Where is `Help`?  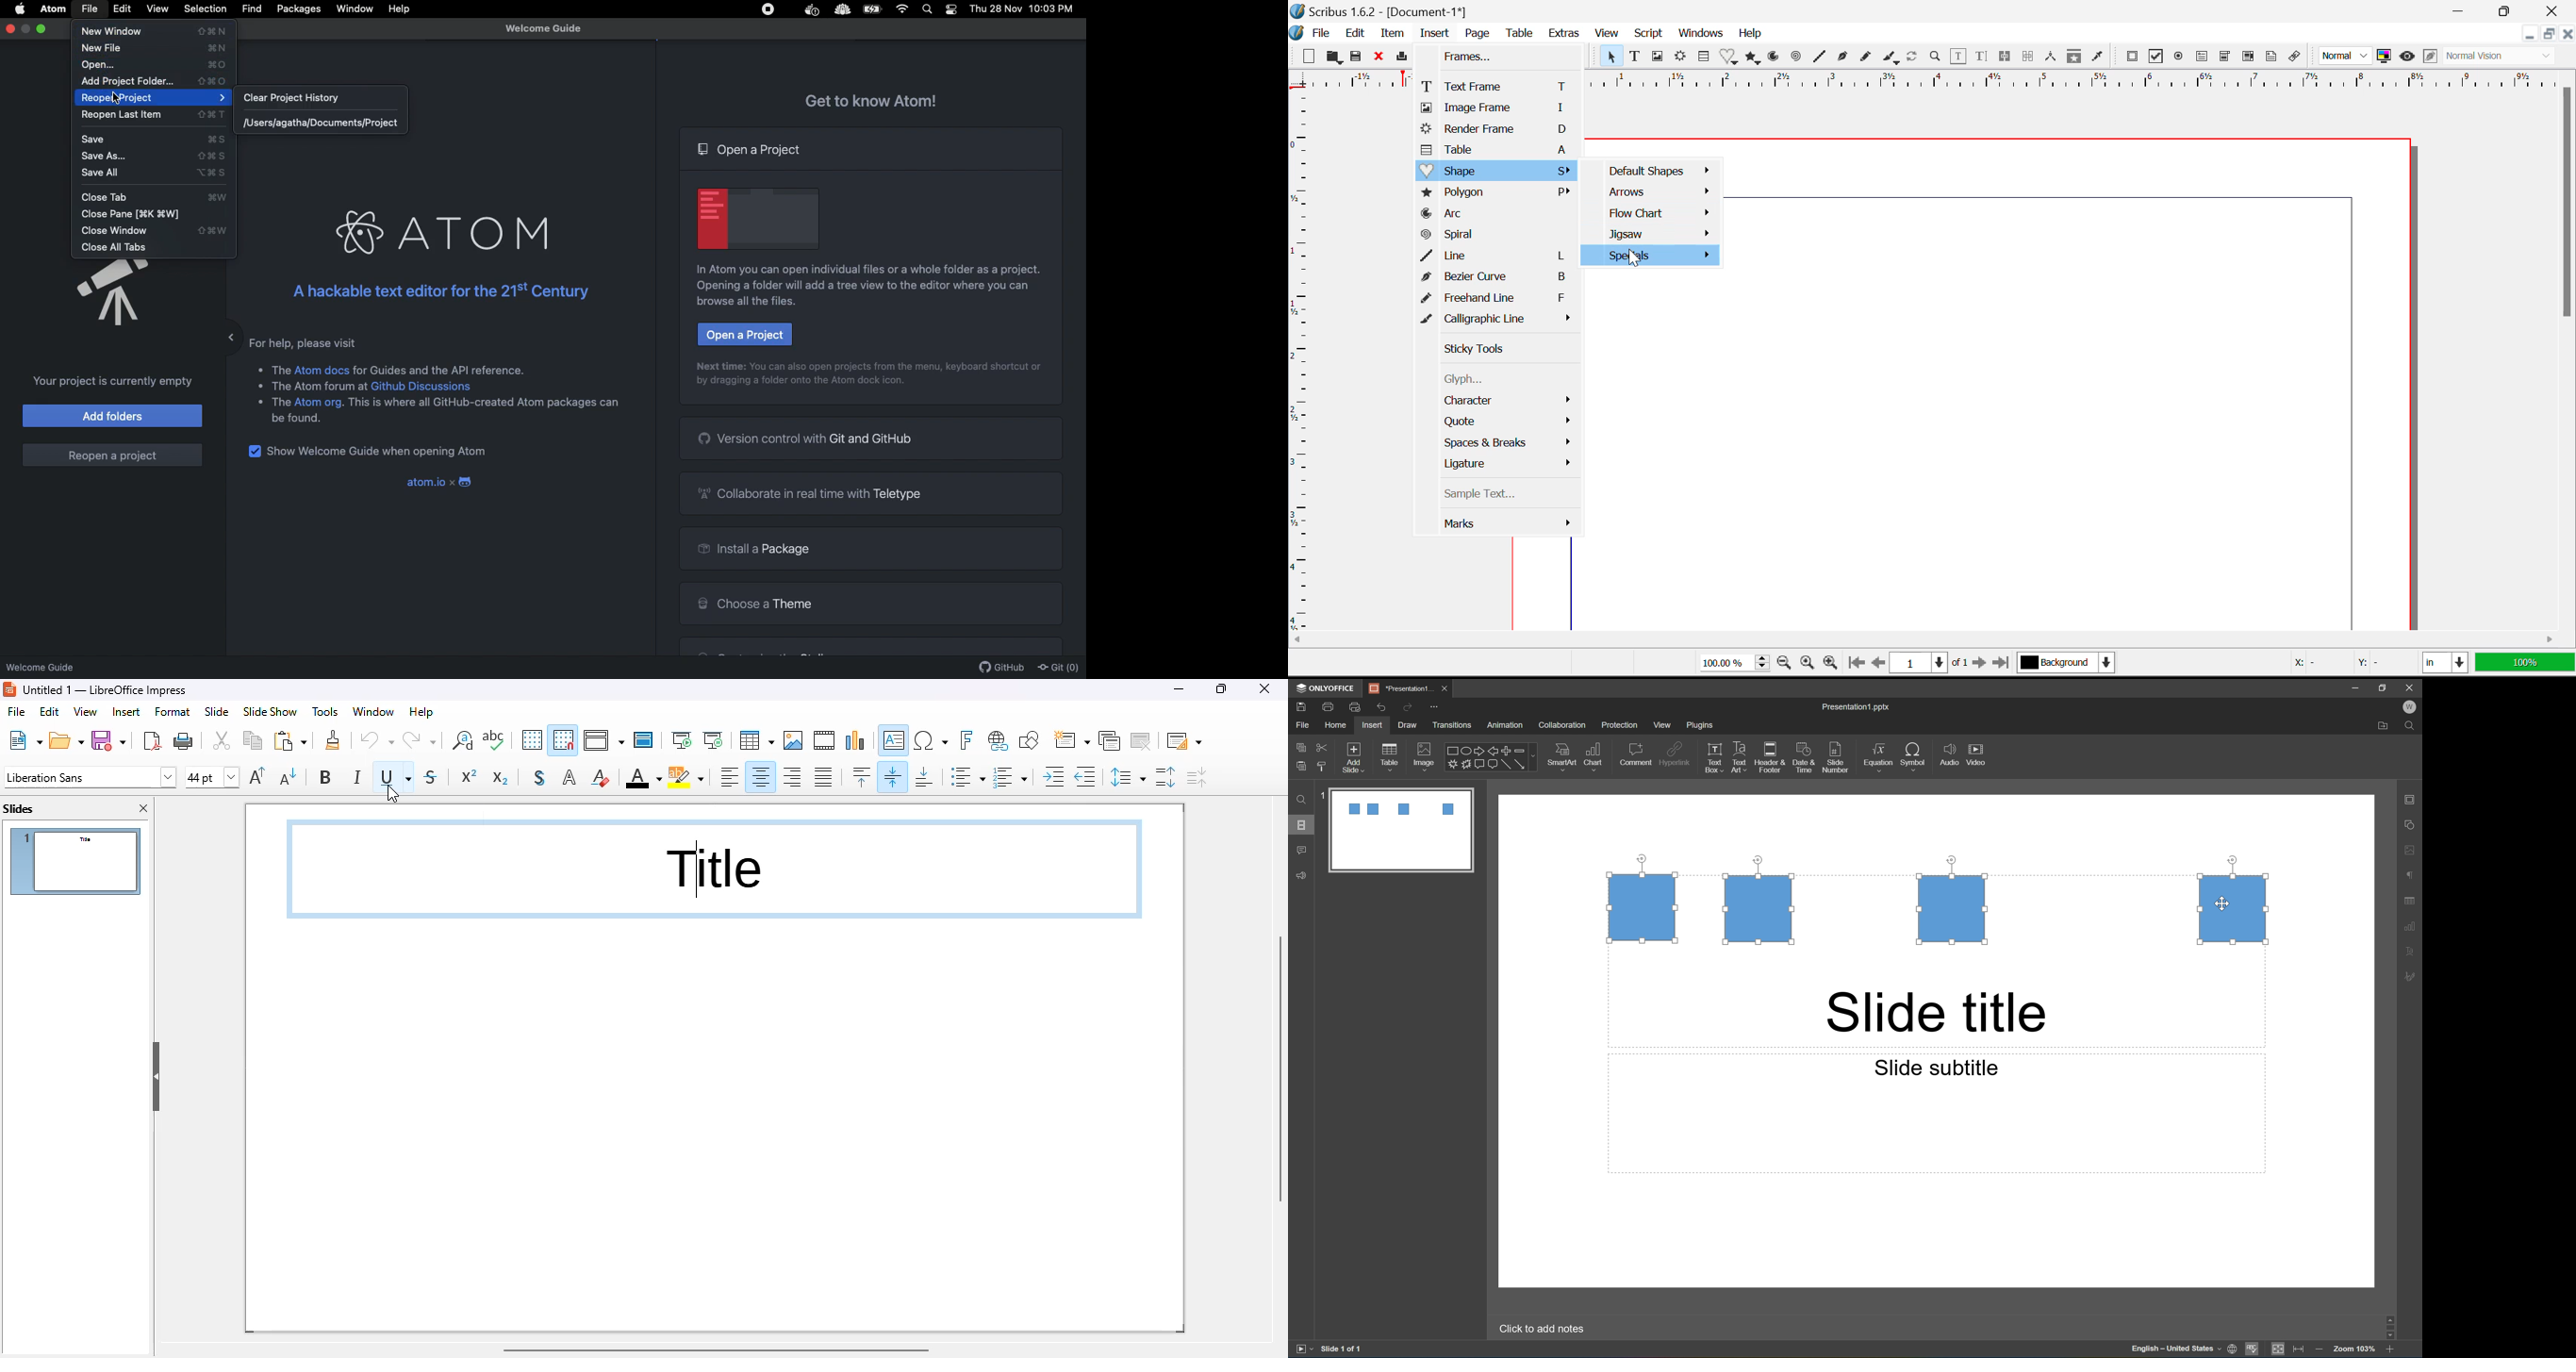 Help is located at coordinates (1750, 34).